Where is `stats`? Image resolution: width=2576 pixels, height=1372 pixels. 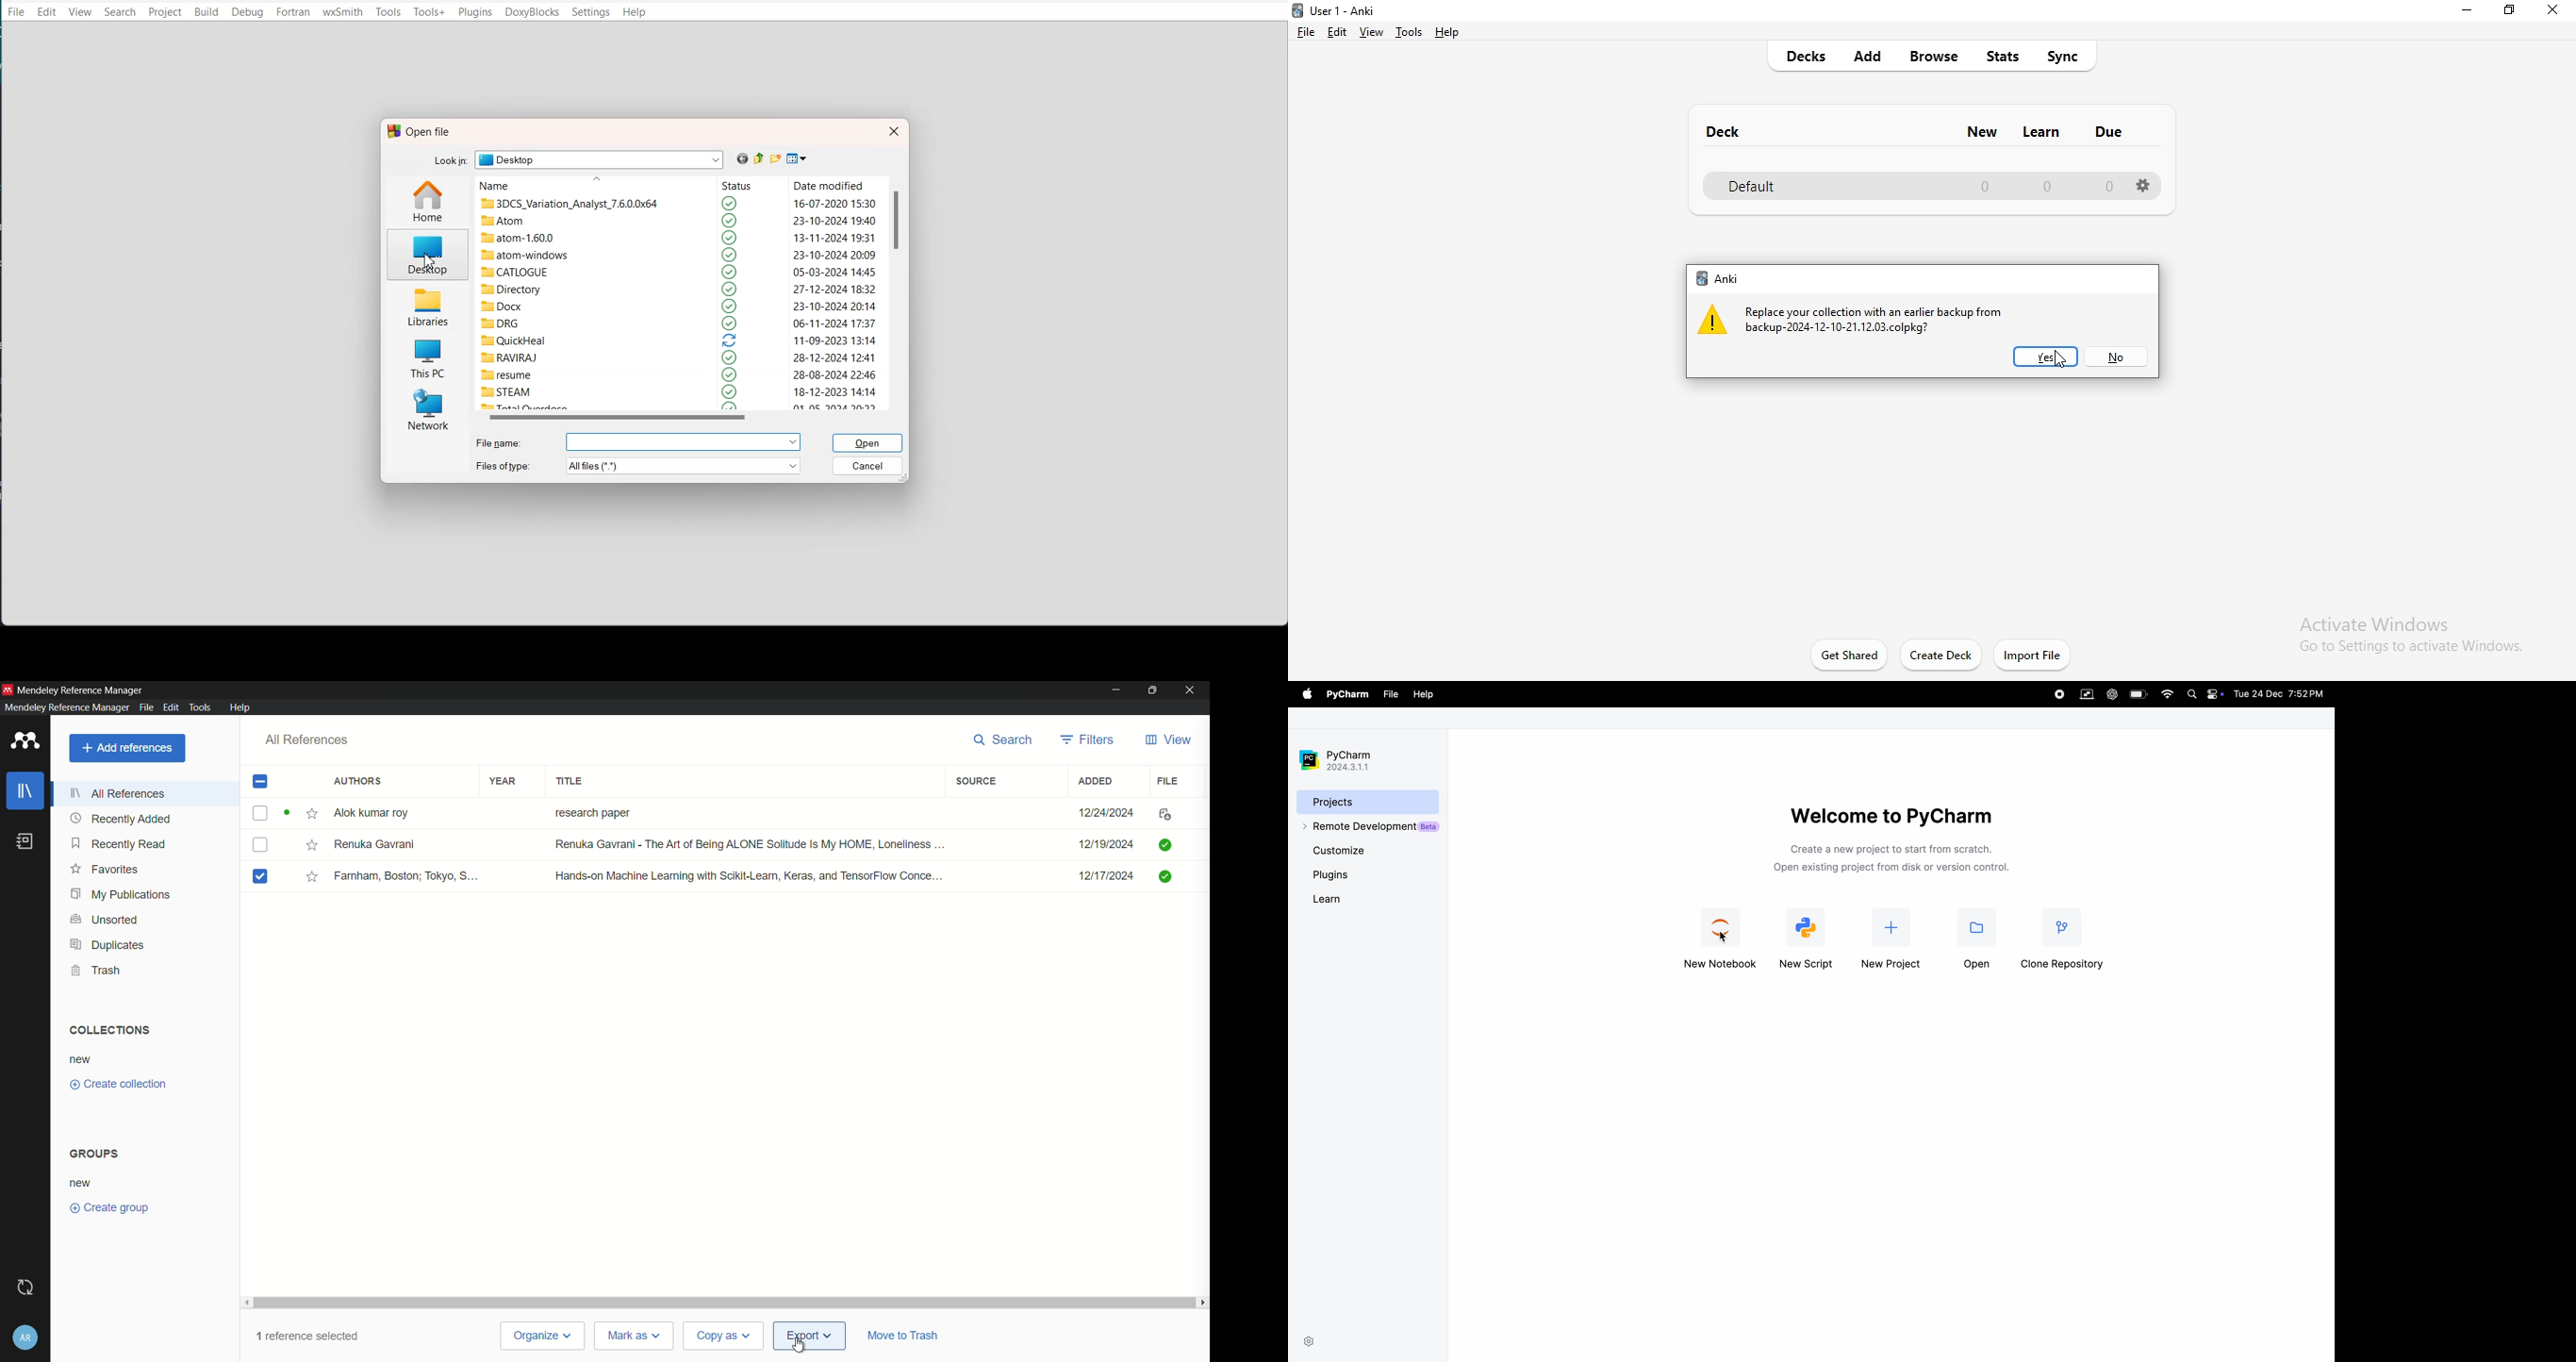 stats is located at coordinates (2006, 55).